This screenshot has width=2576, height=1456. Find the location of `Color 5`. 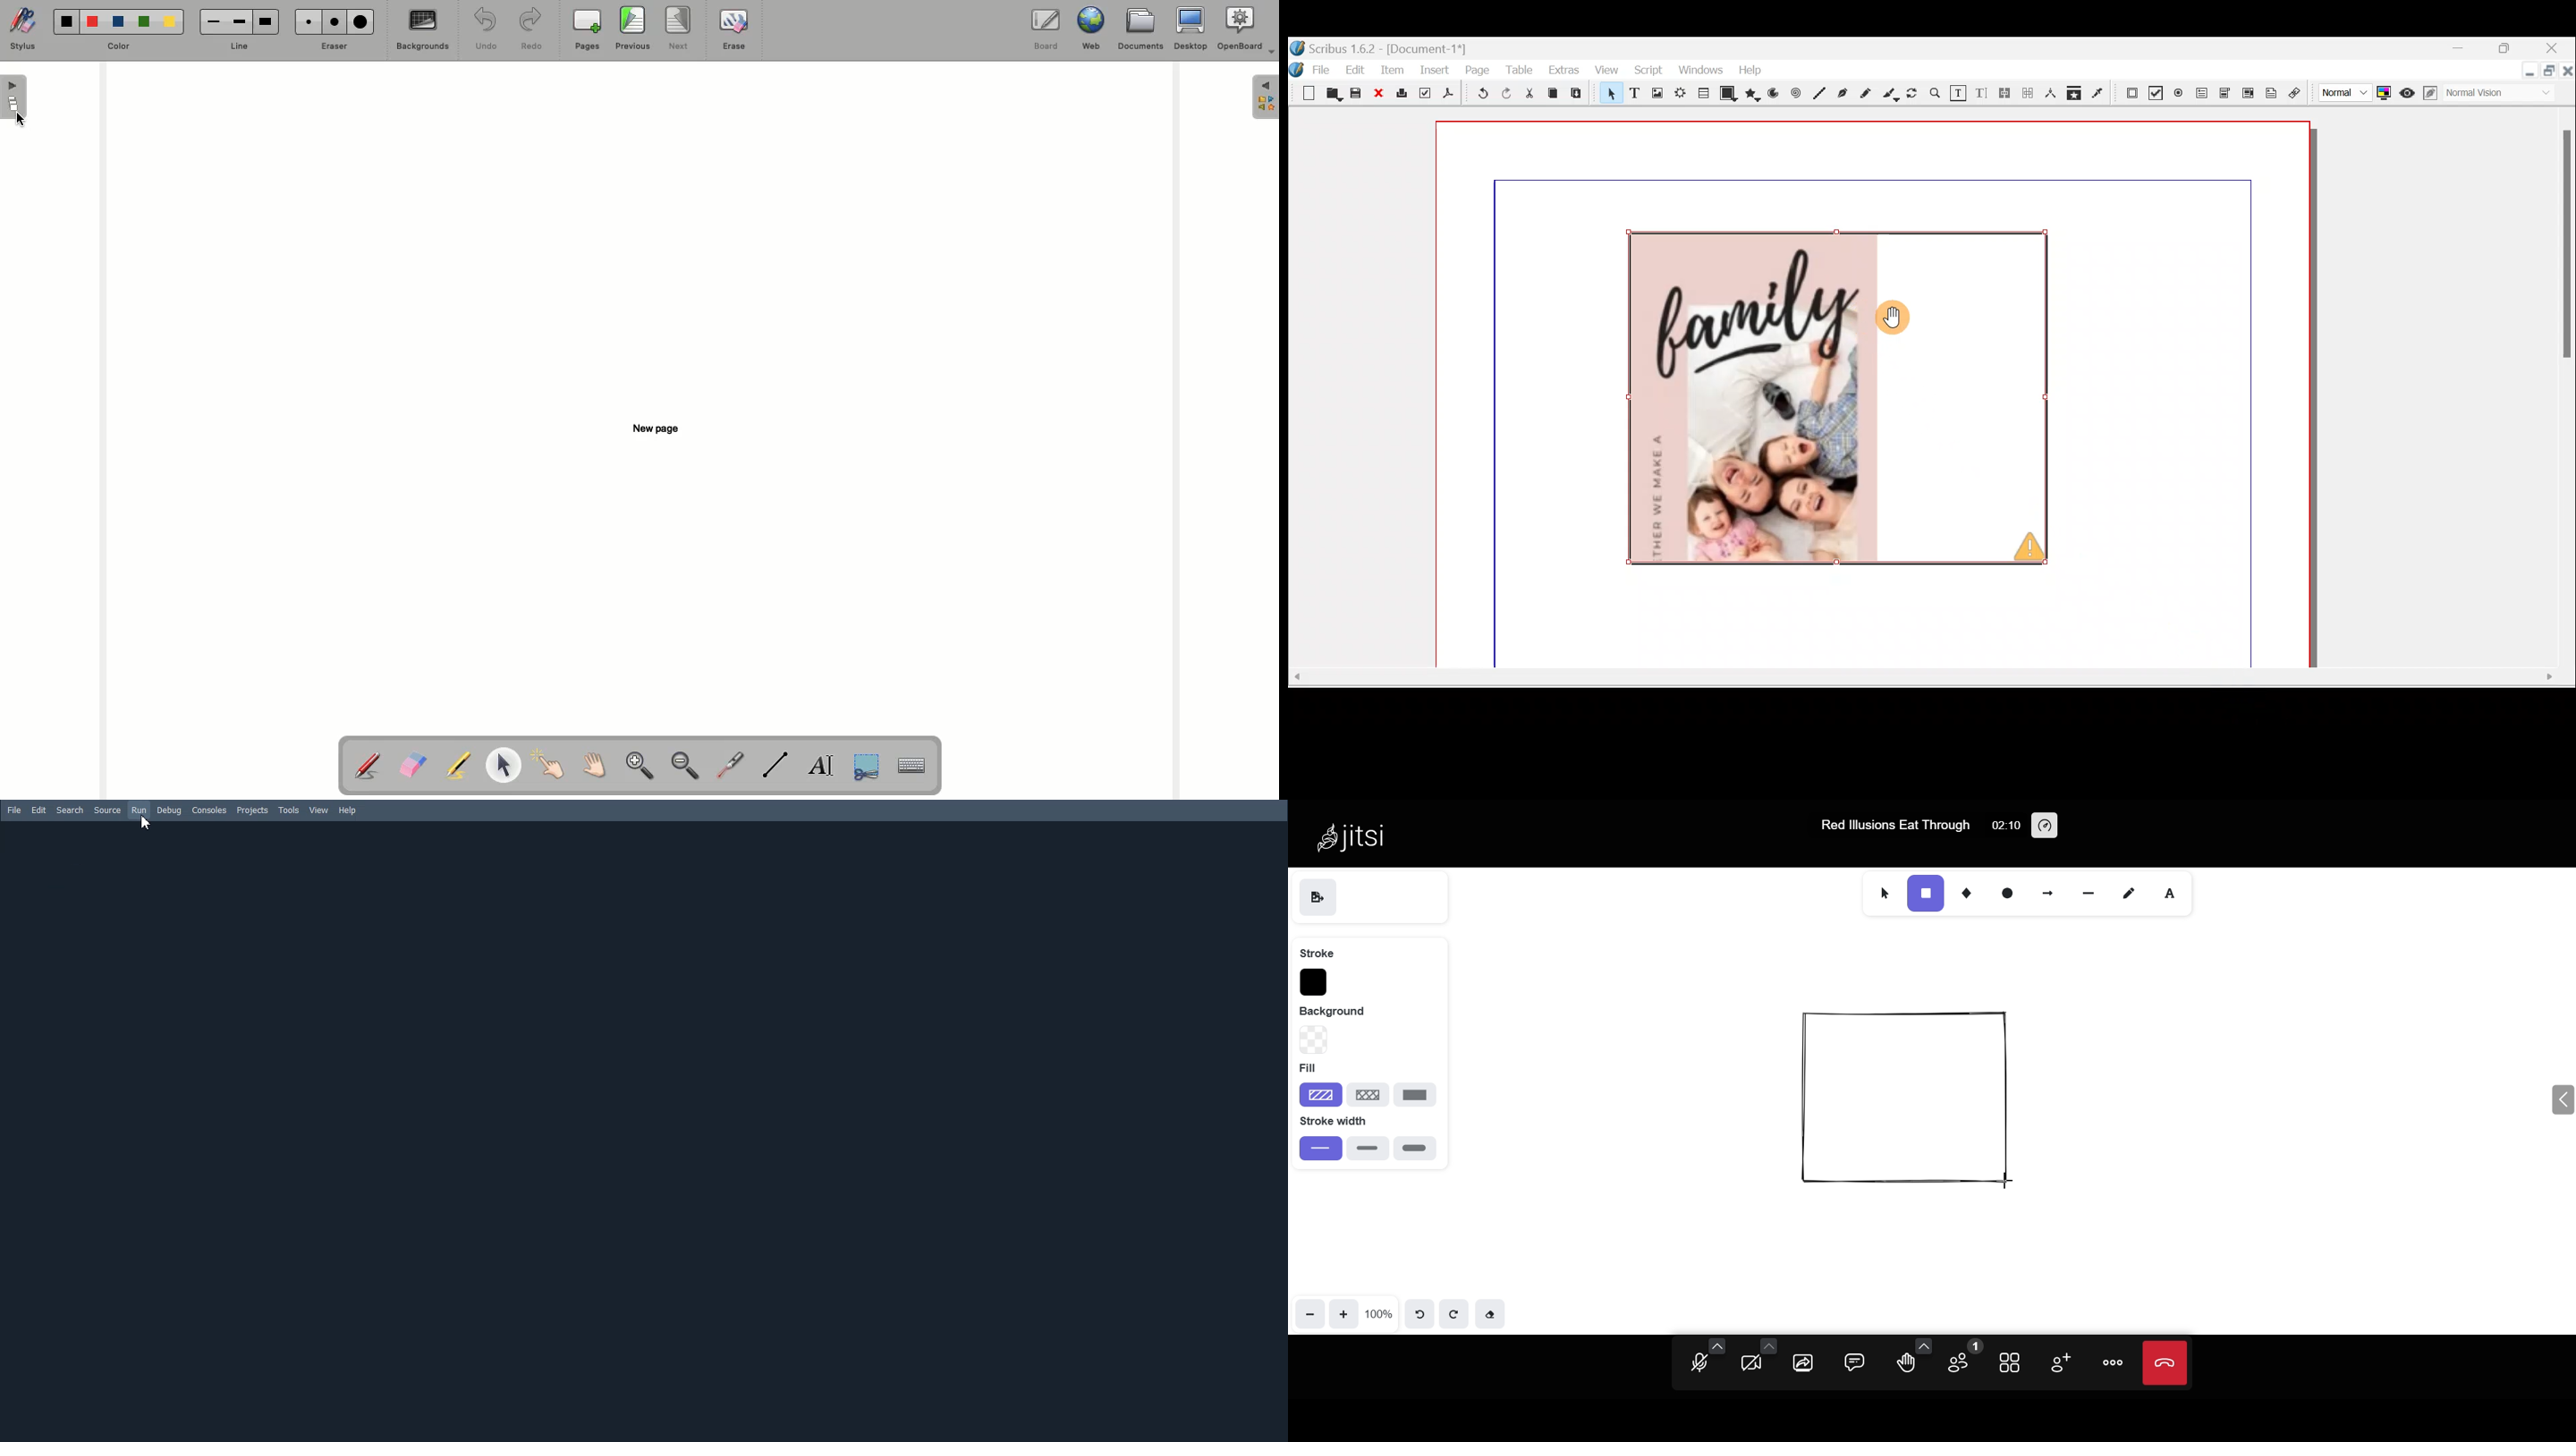

Color 5 is located at coordinates (170, 22).